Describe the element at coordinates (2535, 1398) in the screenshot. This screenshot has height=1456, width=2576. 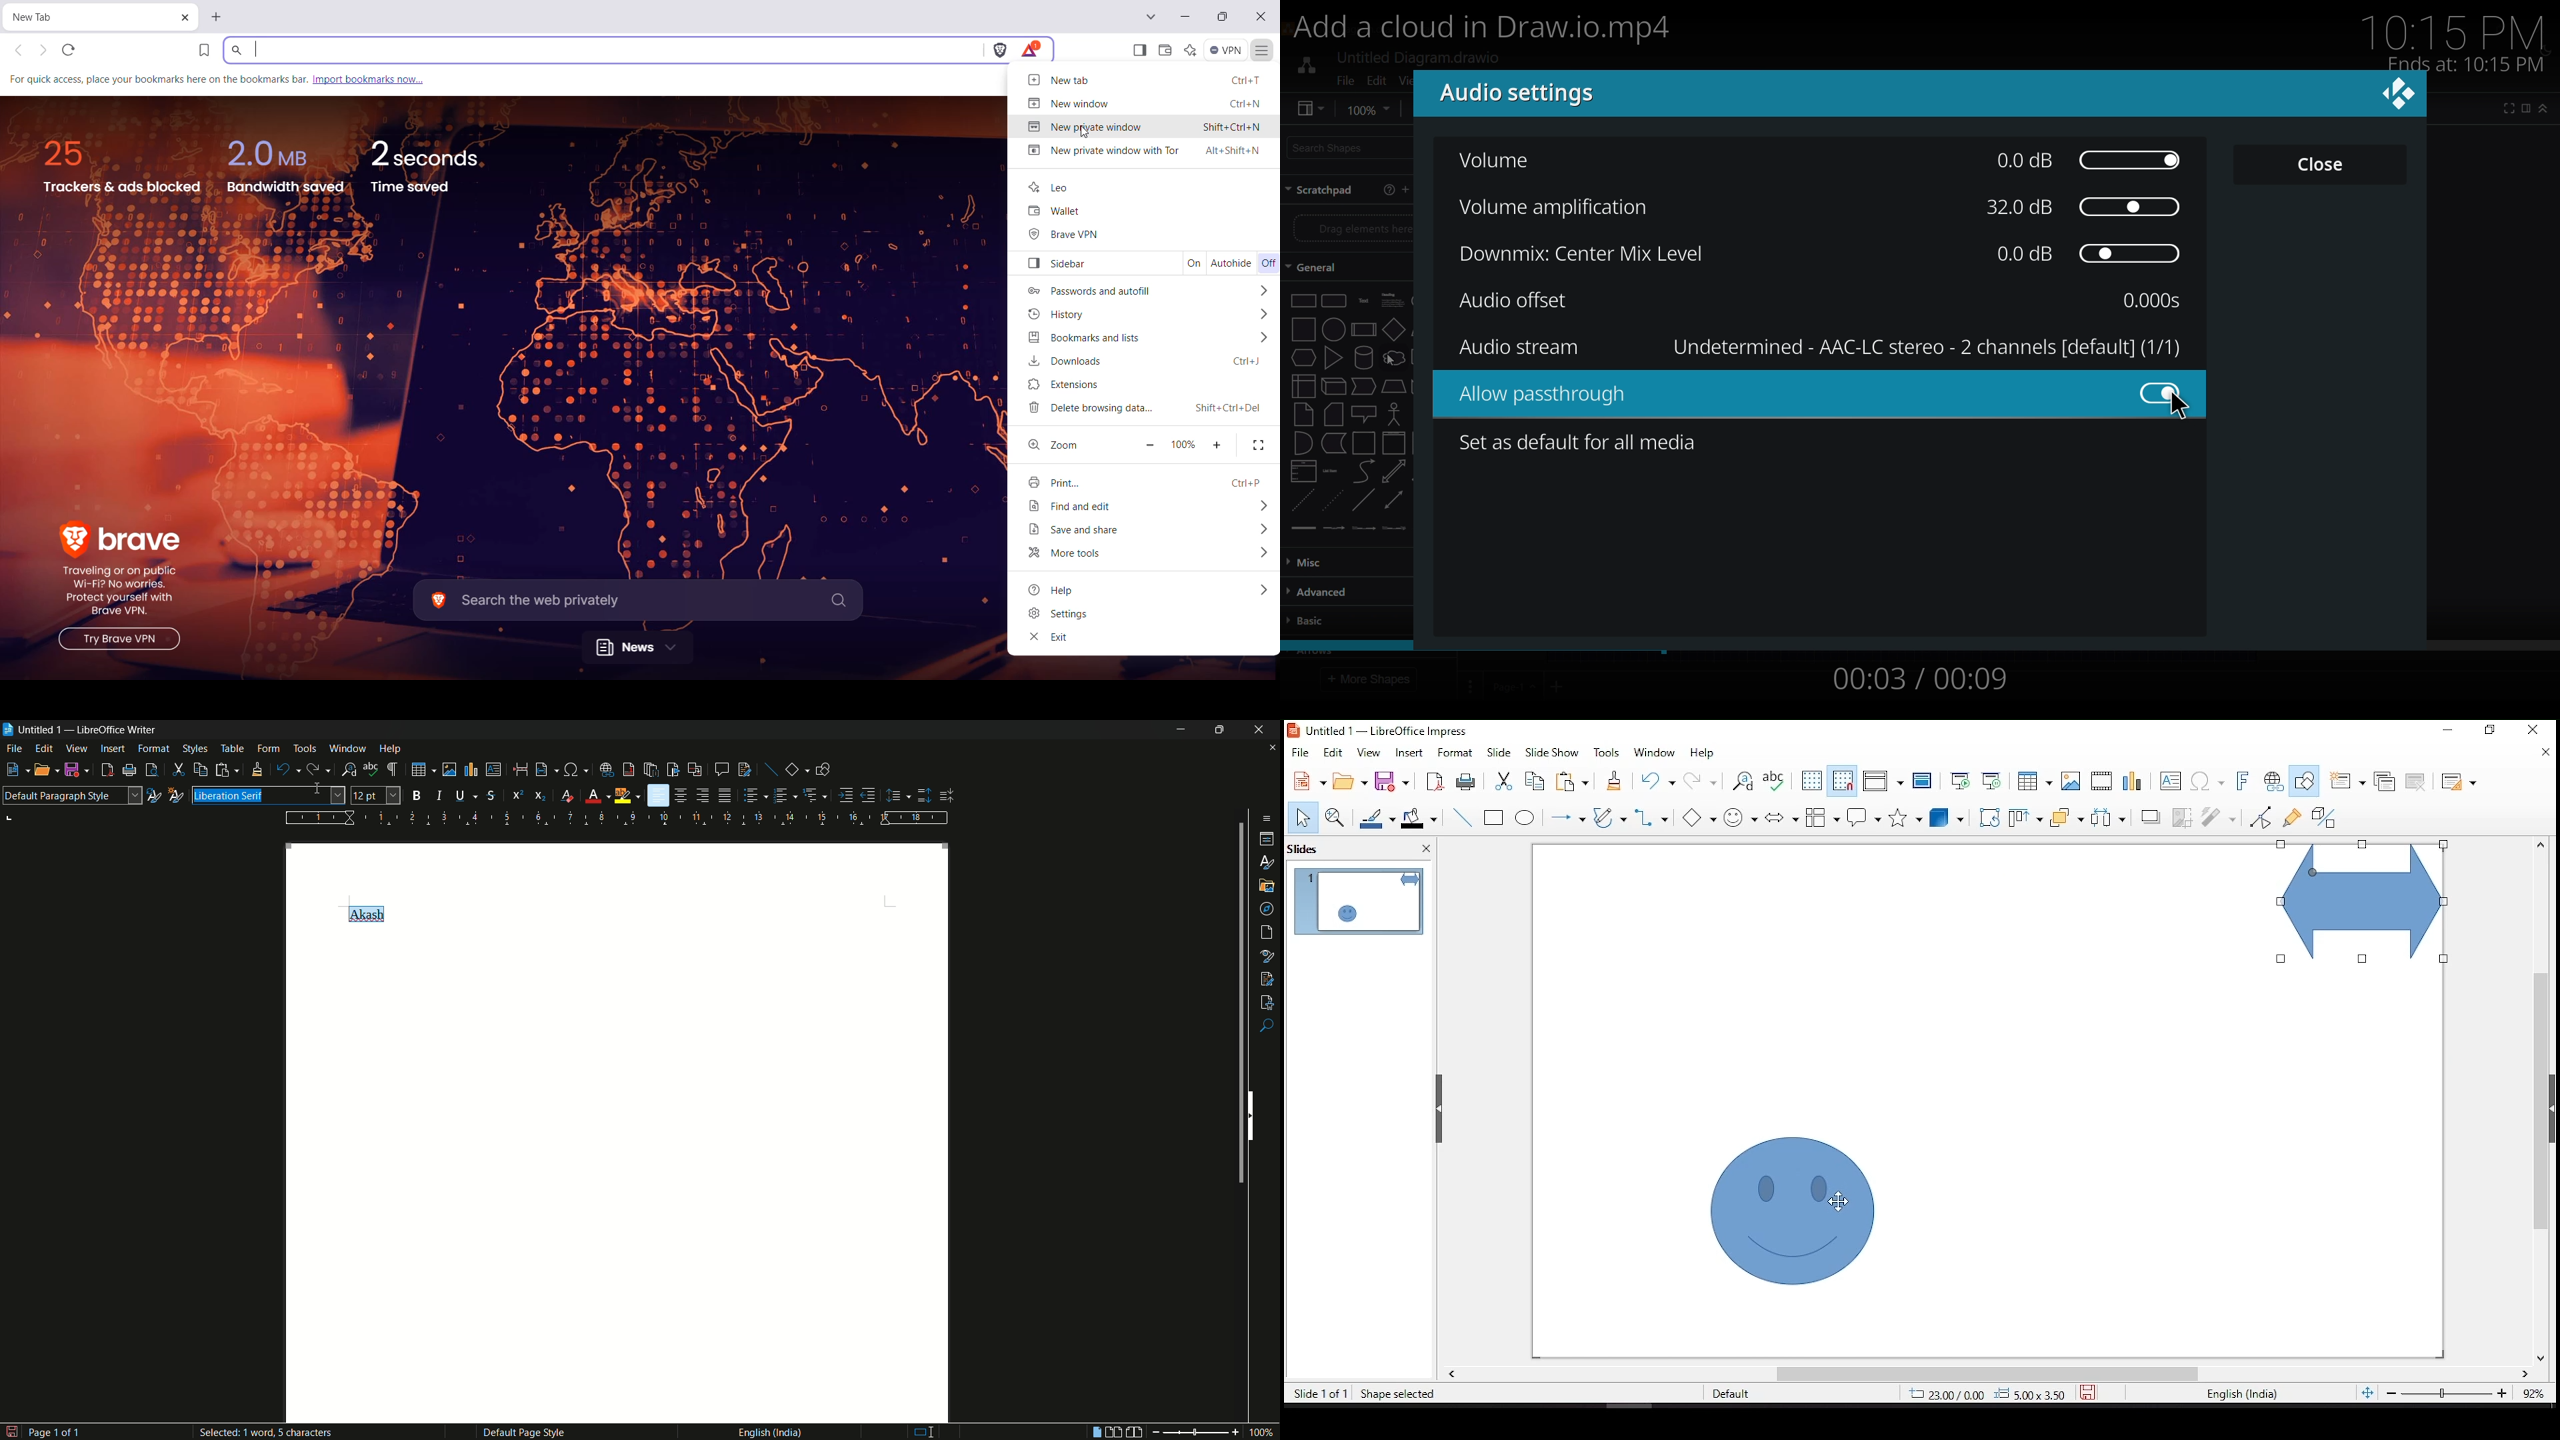
I see `zoom level` at that location.